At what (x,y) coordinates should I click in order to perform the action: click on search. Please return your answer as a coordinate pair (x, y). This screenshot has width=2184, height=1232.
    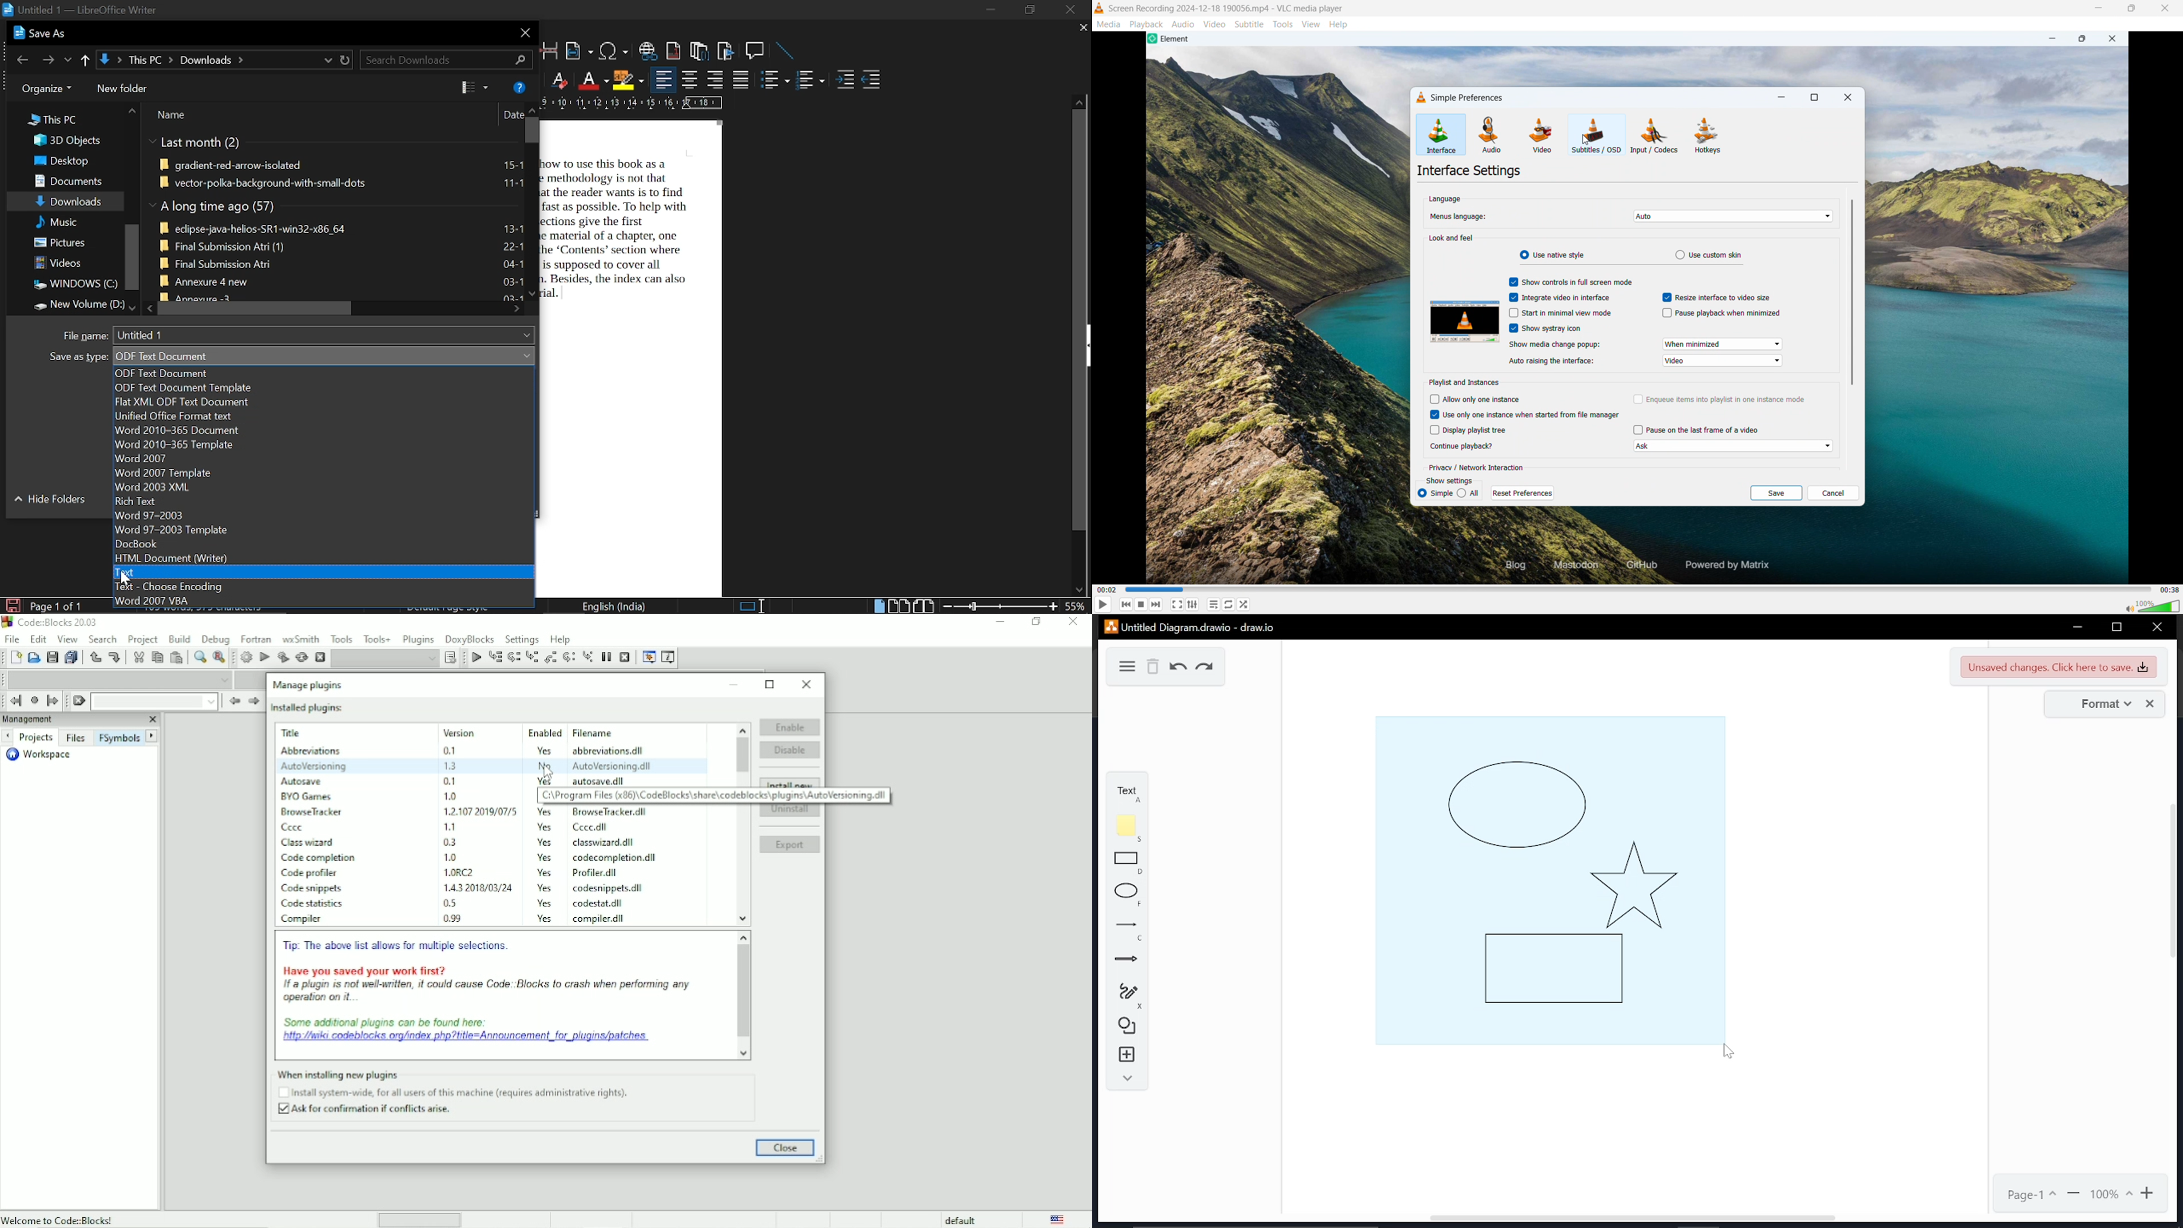
    Looking at the image, I should click on (443, 61).